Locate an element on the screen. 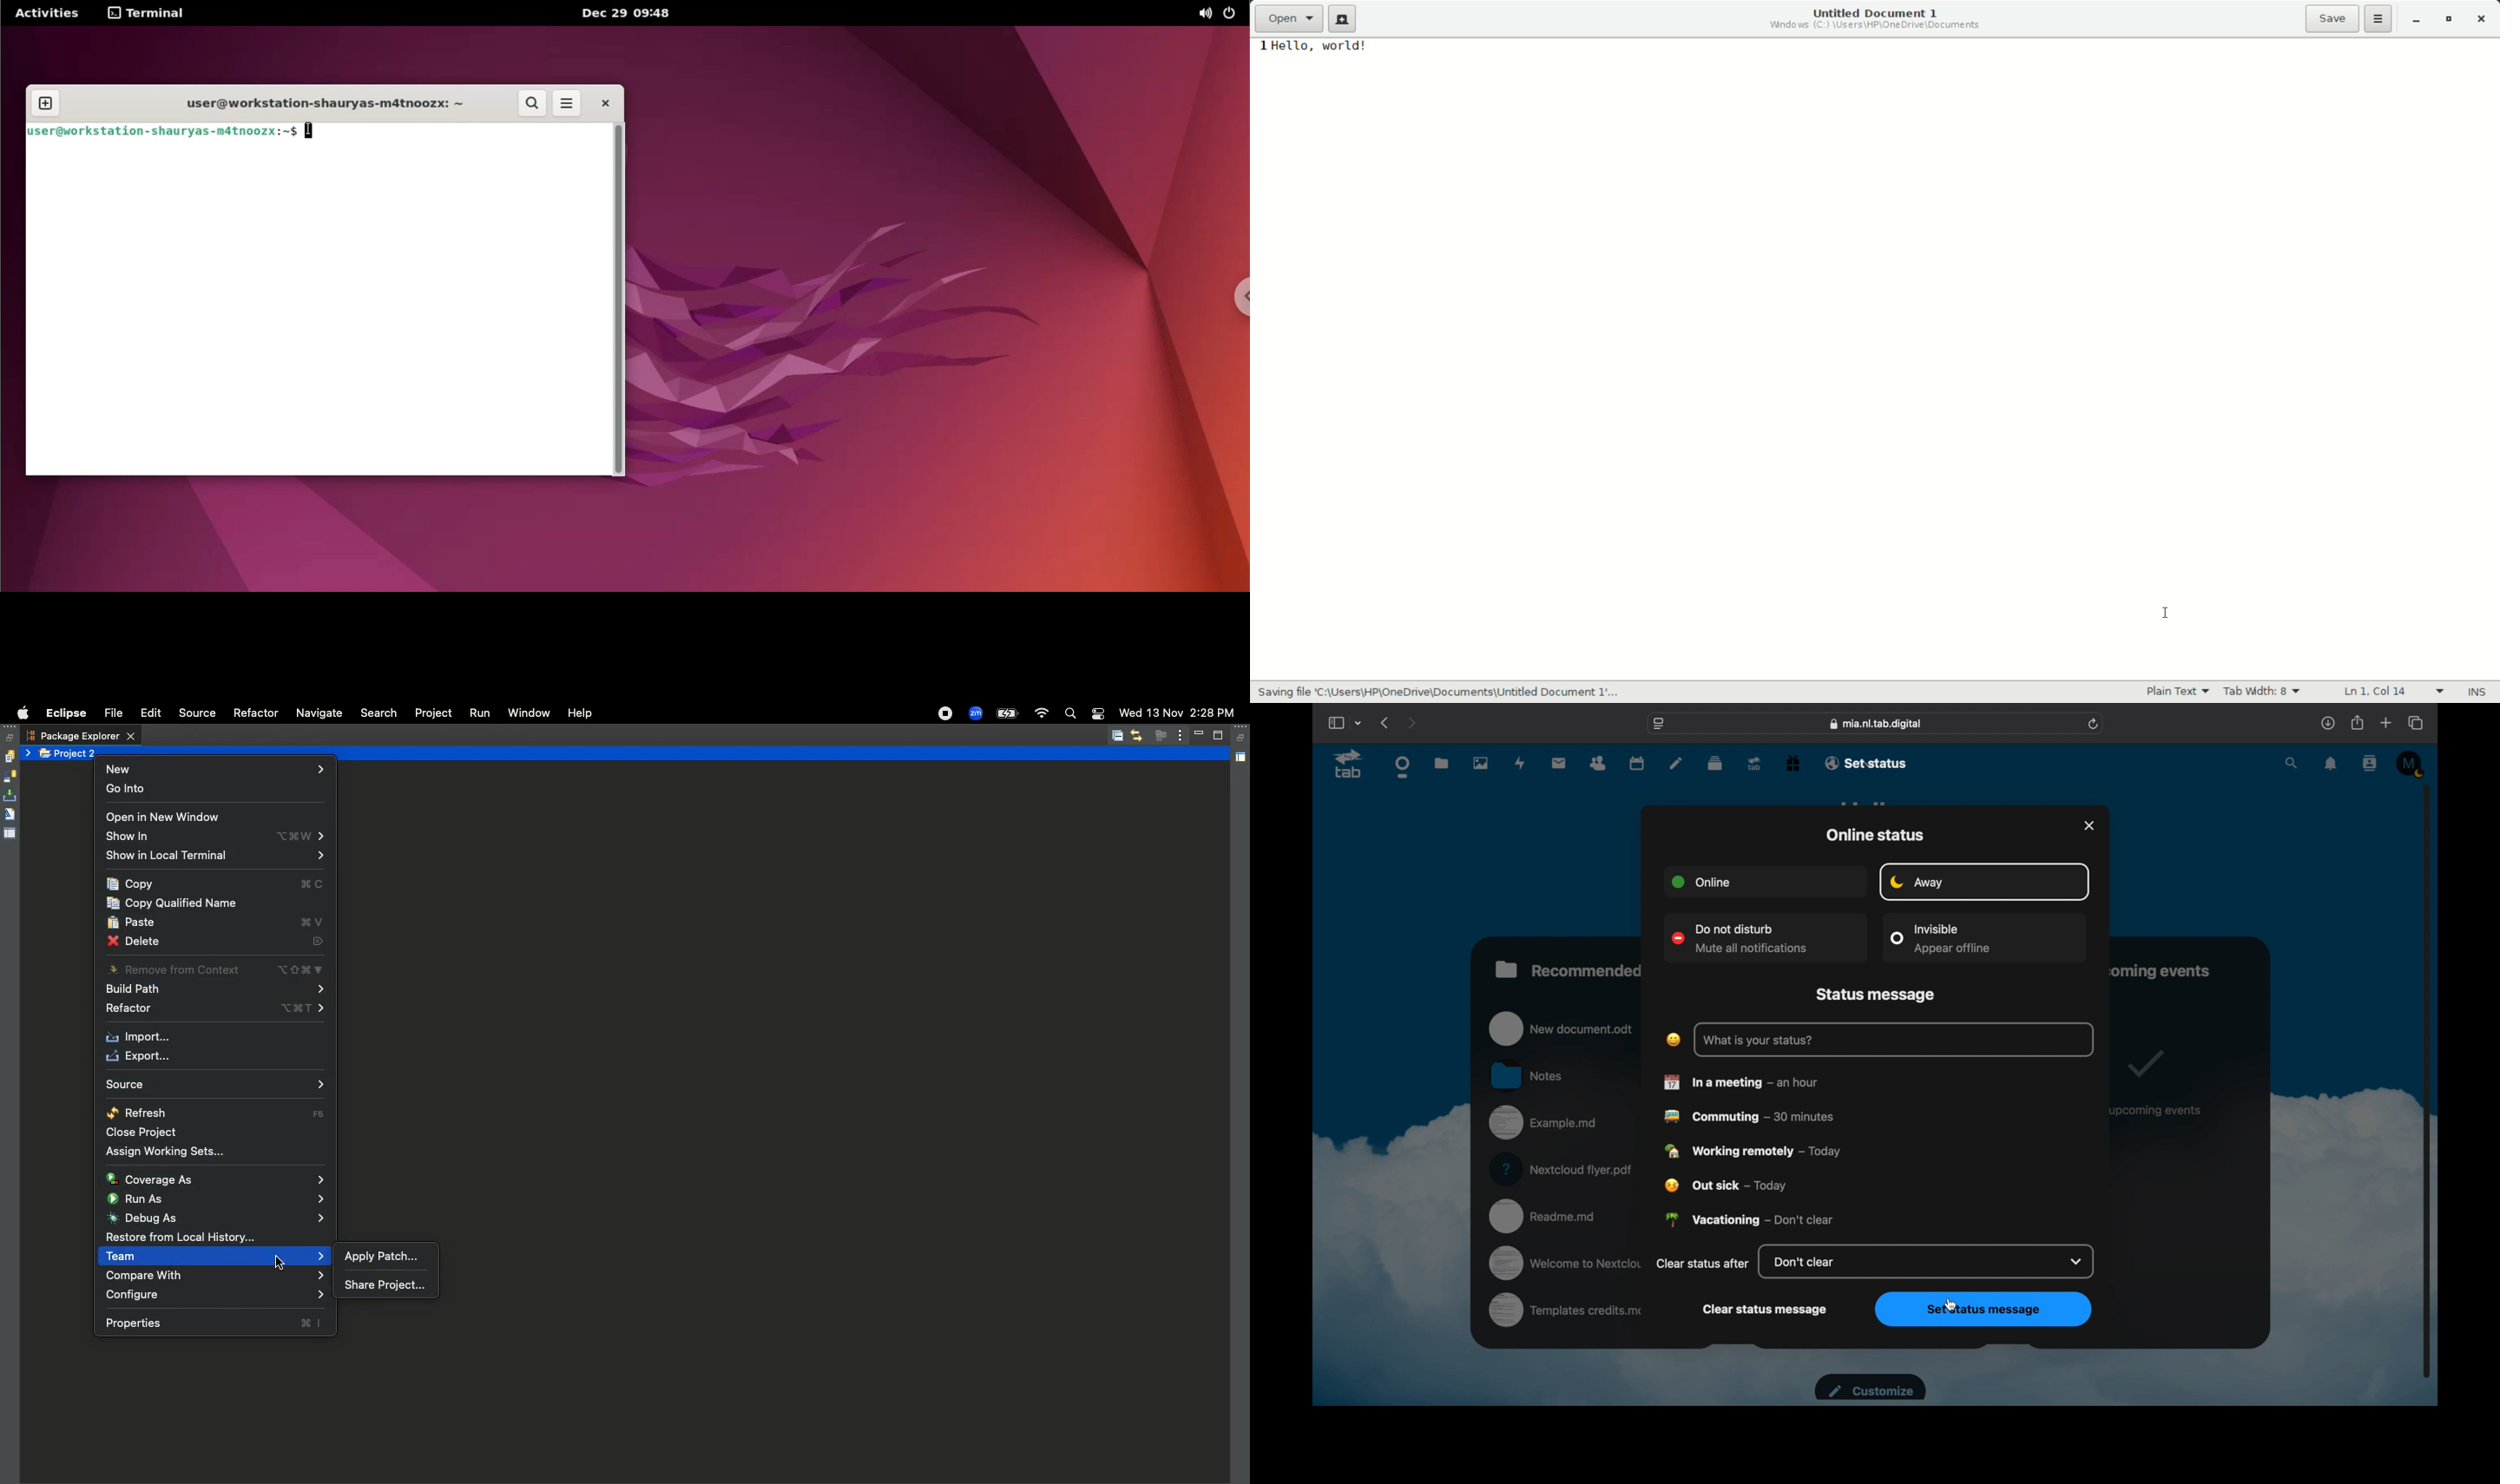 This screenshot has width=2520, height=1484. online status is located at coordinates (1875, 835).